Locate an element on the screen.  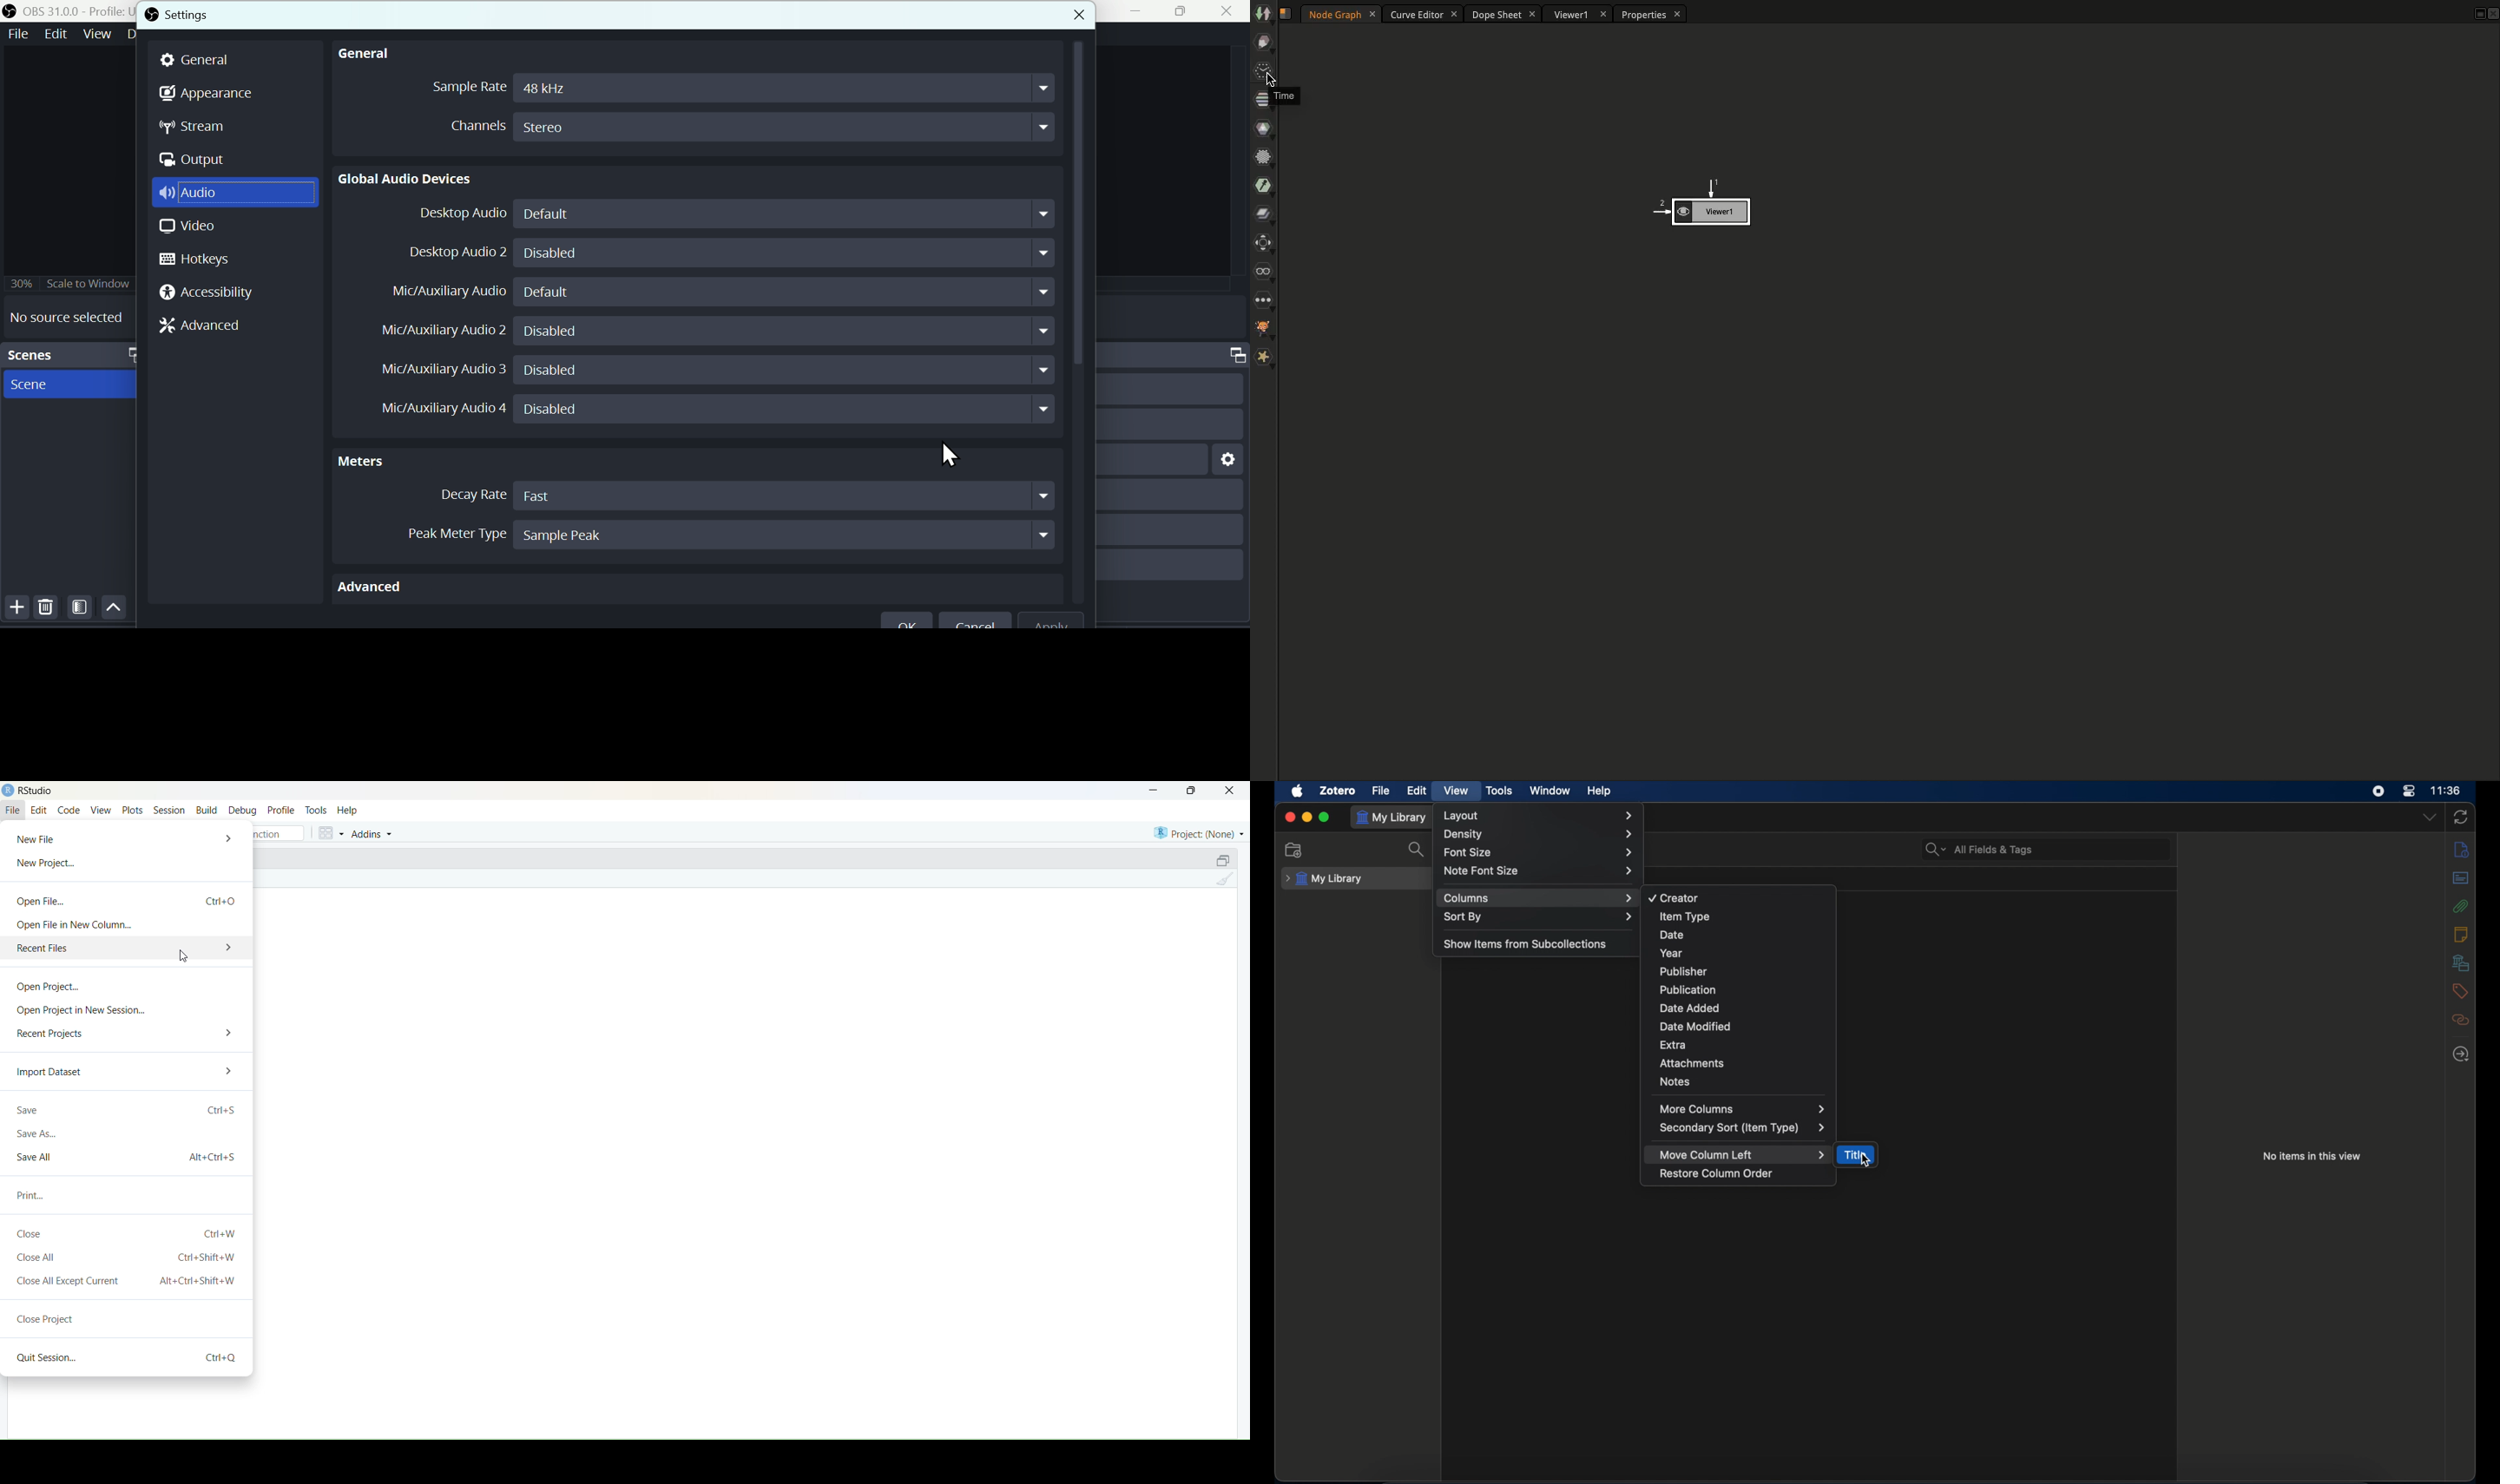
Save As... is located at coordinates (35, 1134).